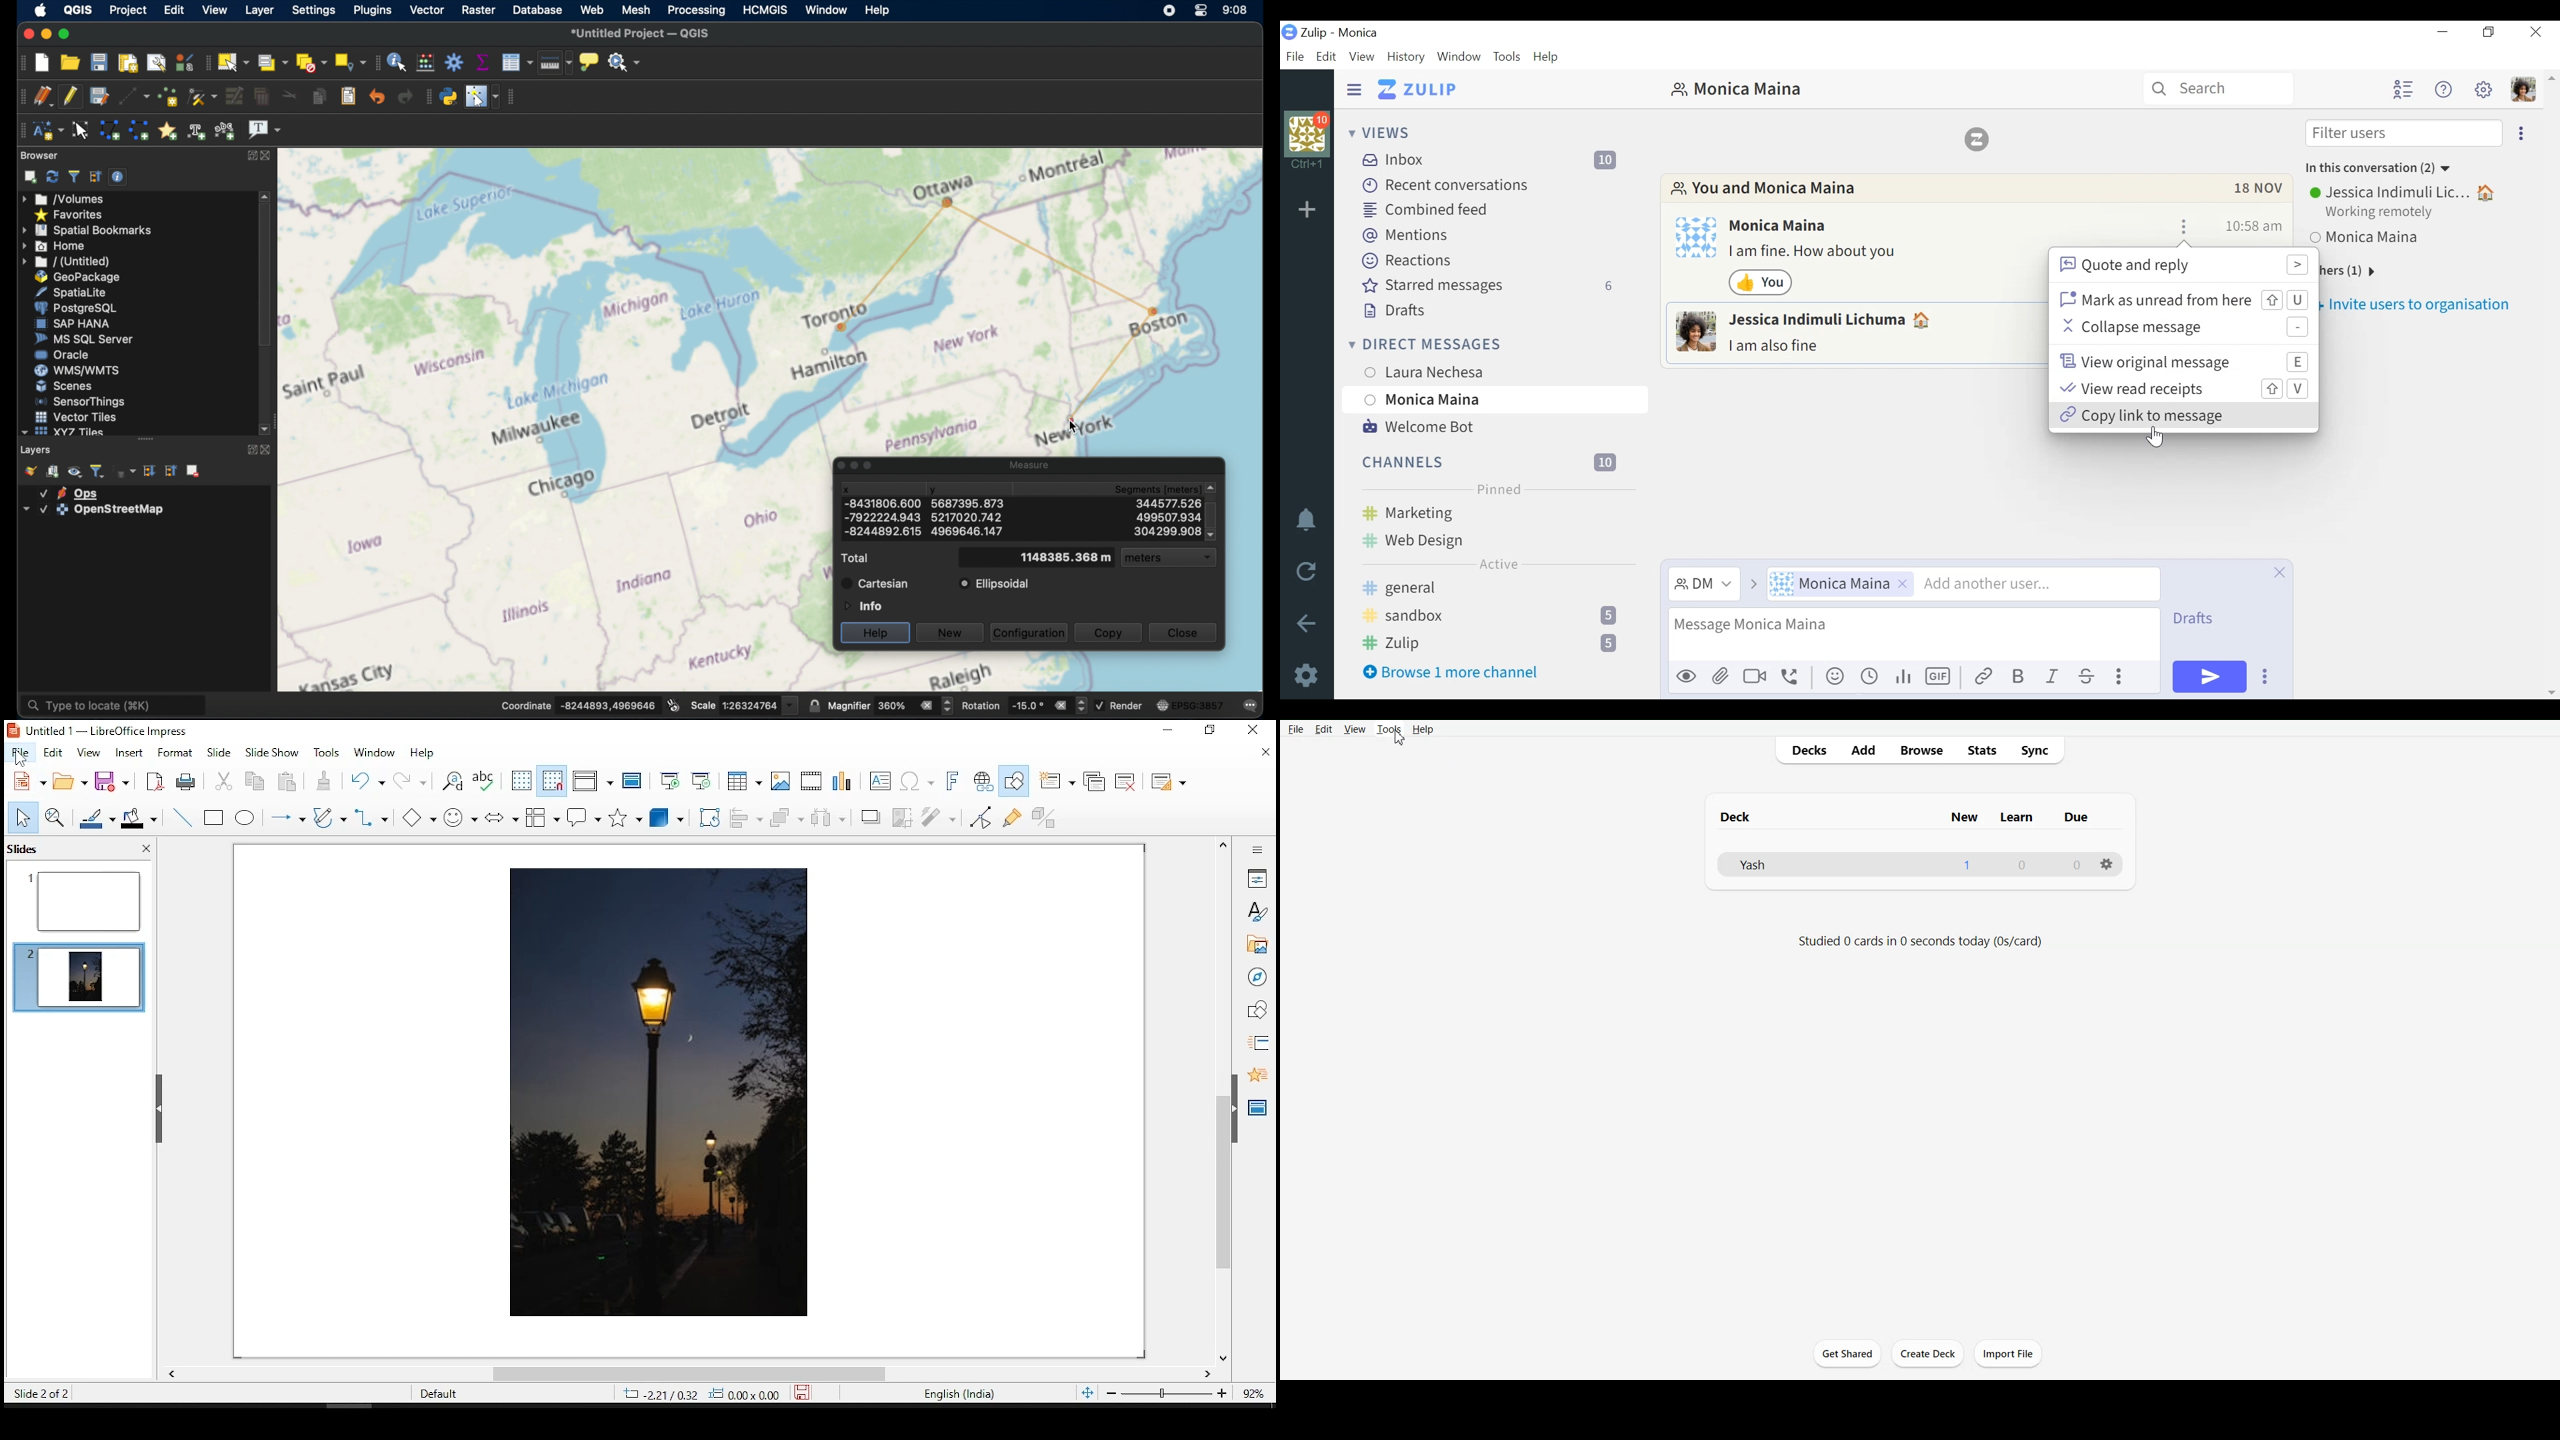 Image resolution: width=2576 pixels, height=1456 pixels. What do you see at coordinates (81, 308) in the screenshot?
I see `postgresql` at bounding box center [81, 308].